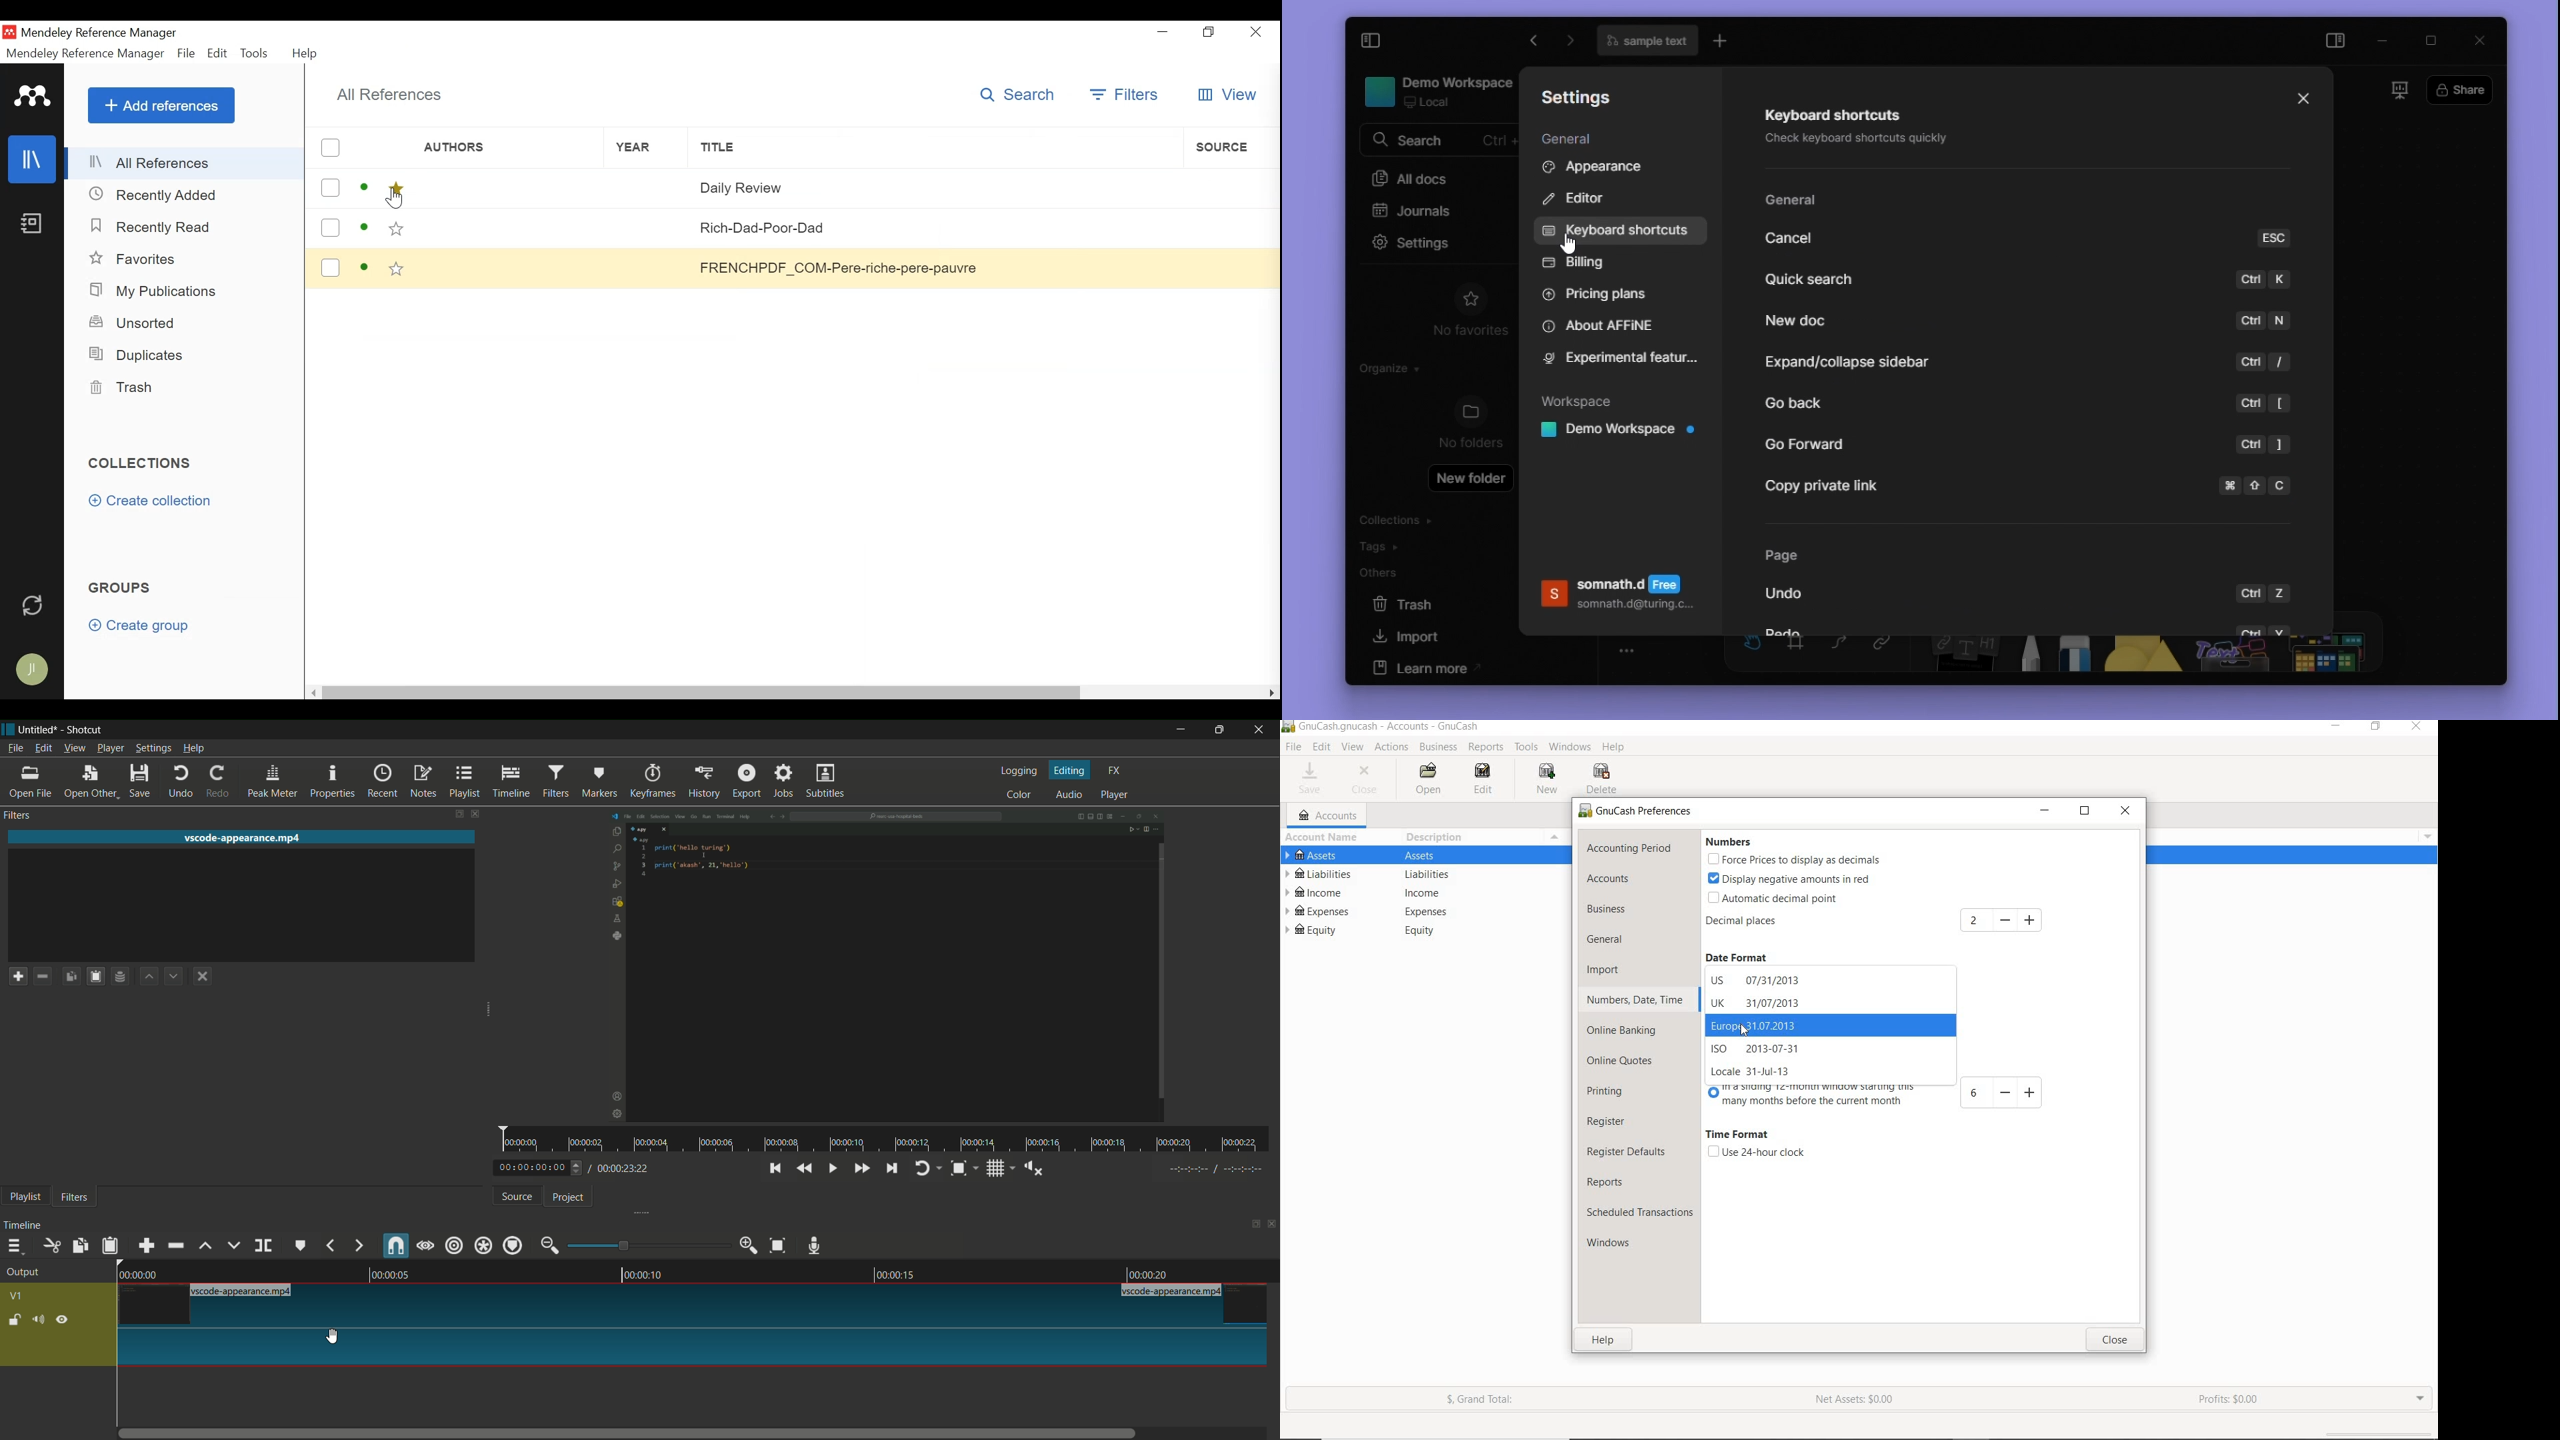 This screenshot has width=2576, height=1456. What do you see at coordinates (1498, 256) in the screenshot?
I see `cursor` at bounding box center [1498, 256].